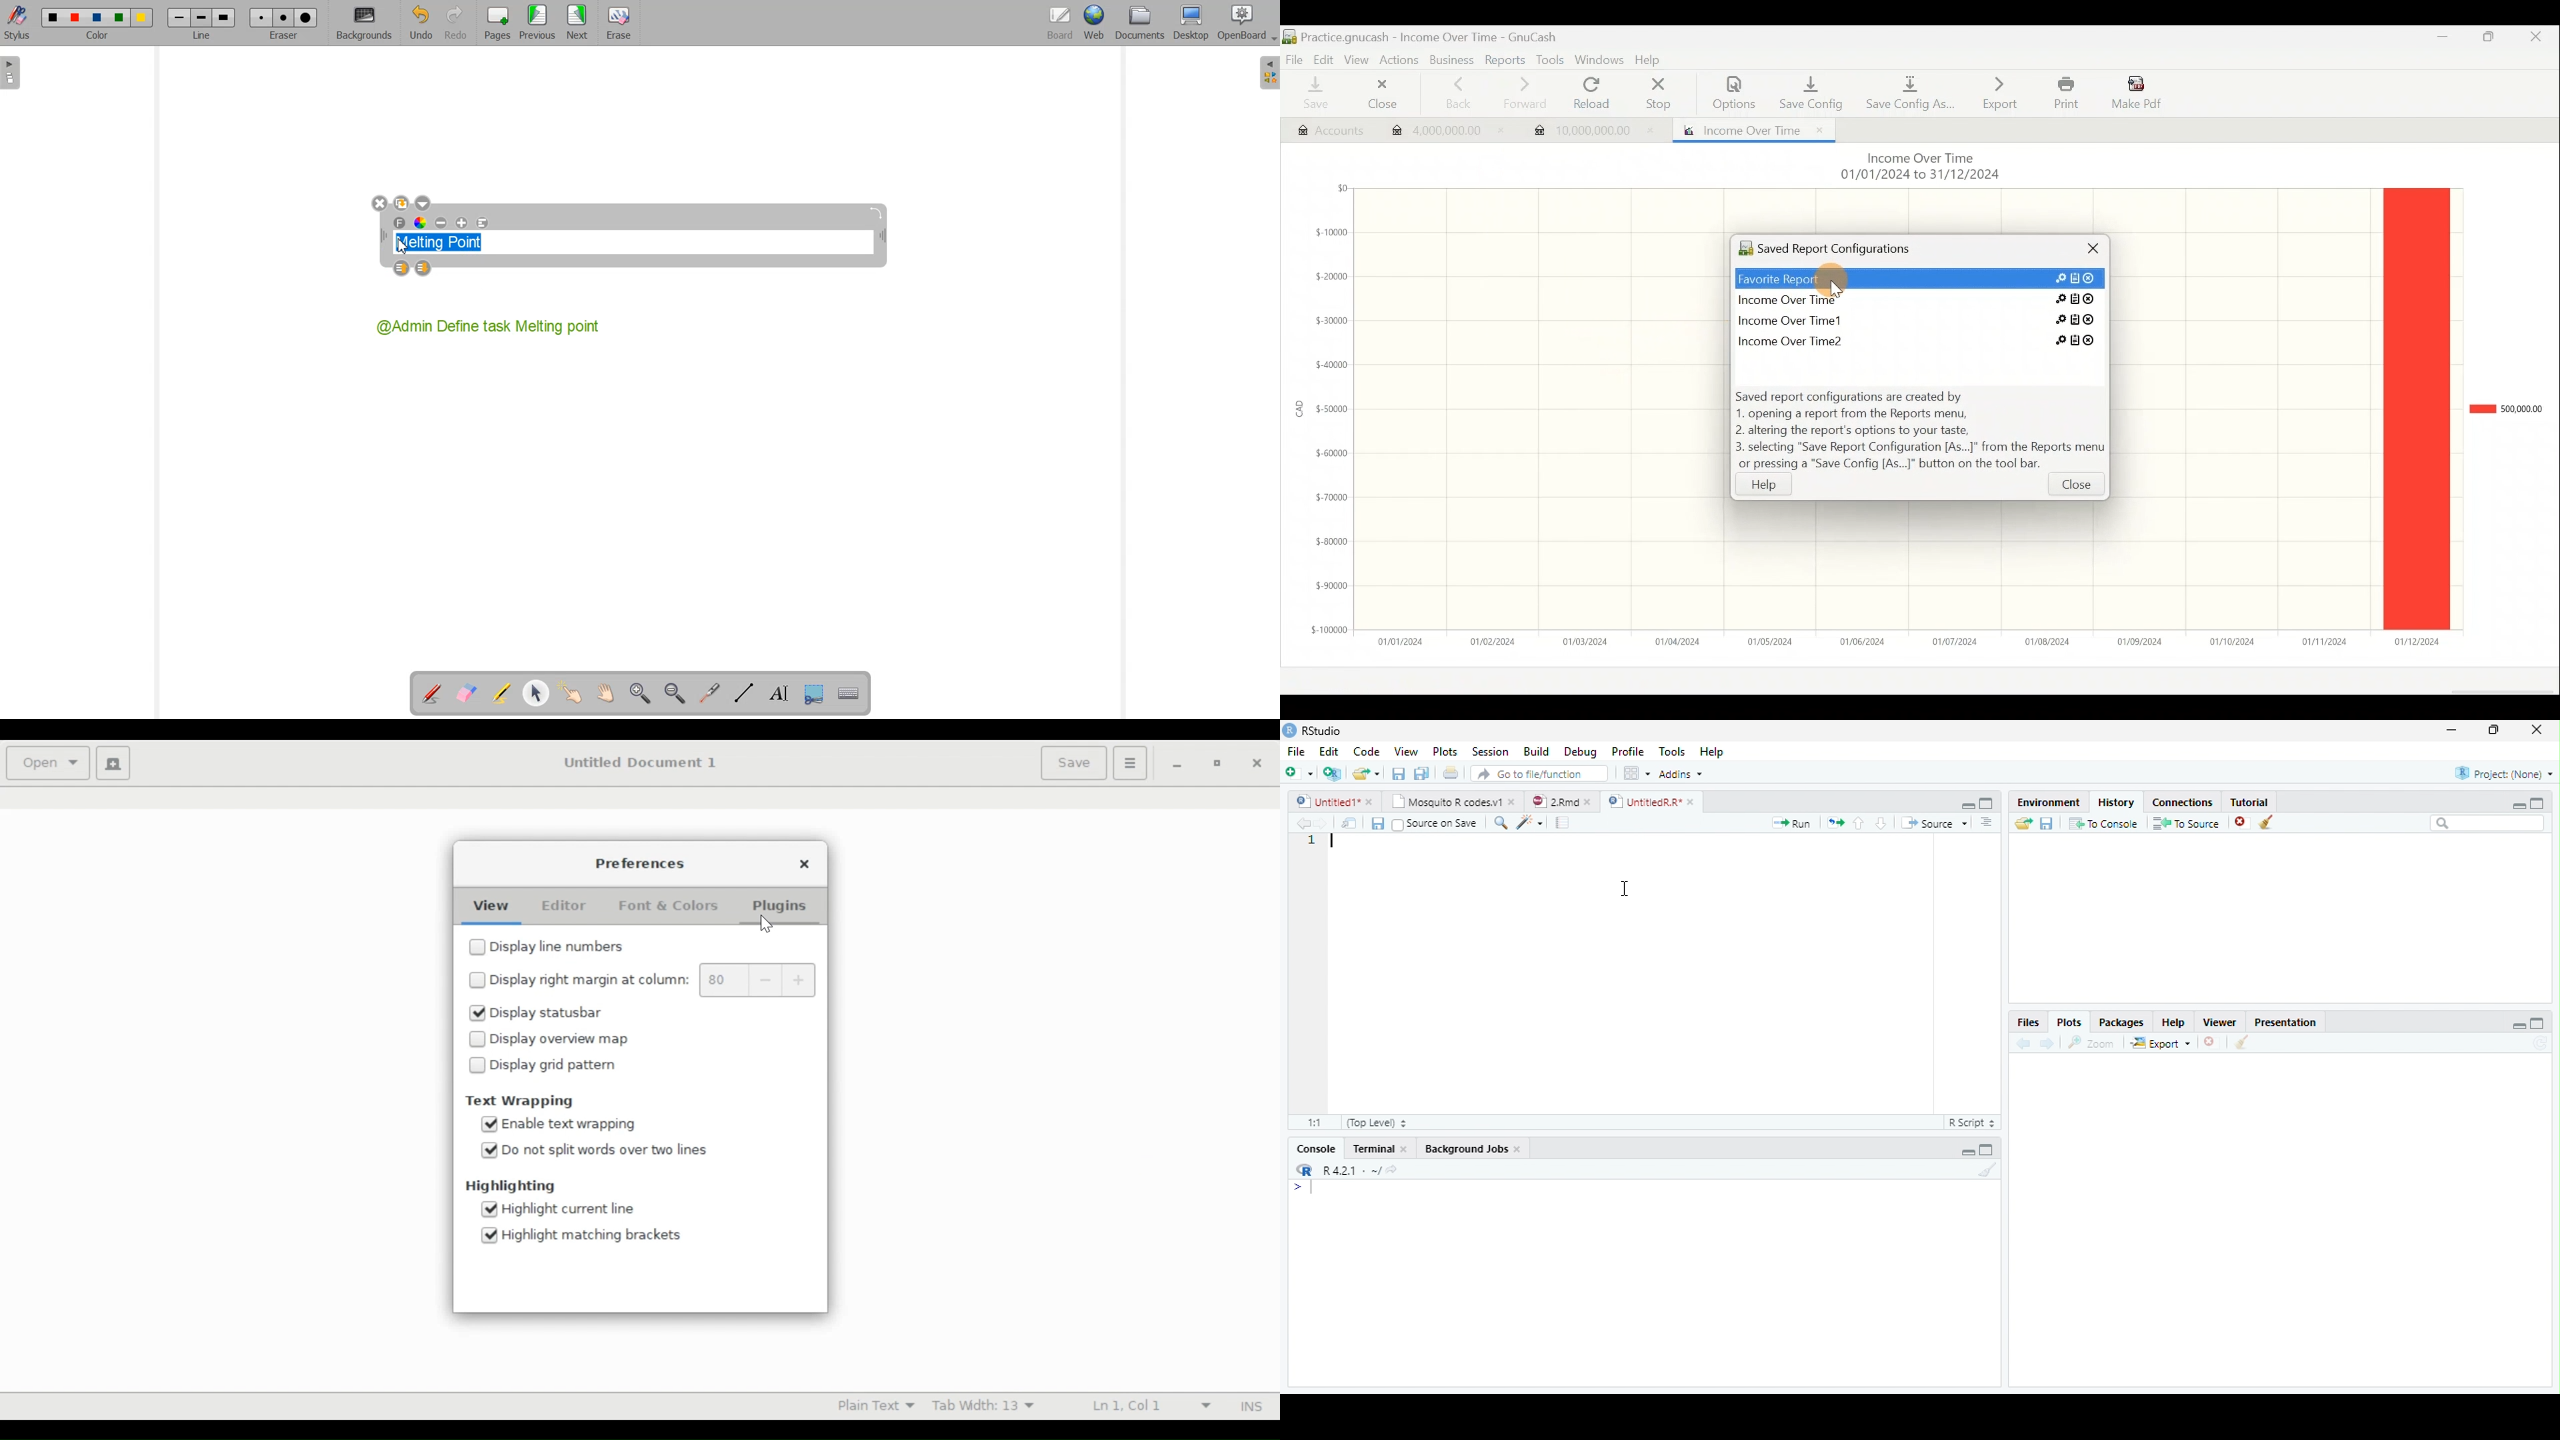  Describe the element at coordinates (1836, 285) in the screenshot. I see `Cursor` at that location.